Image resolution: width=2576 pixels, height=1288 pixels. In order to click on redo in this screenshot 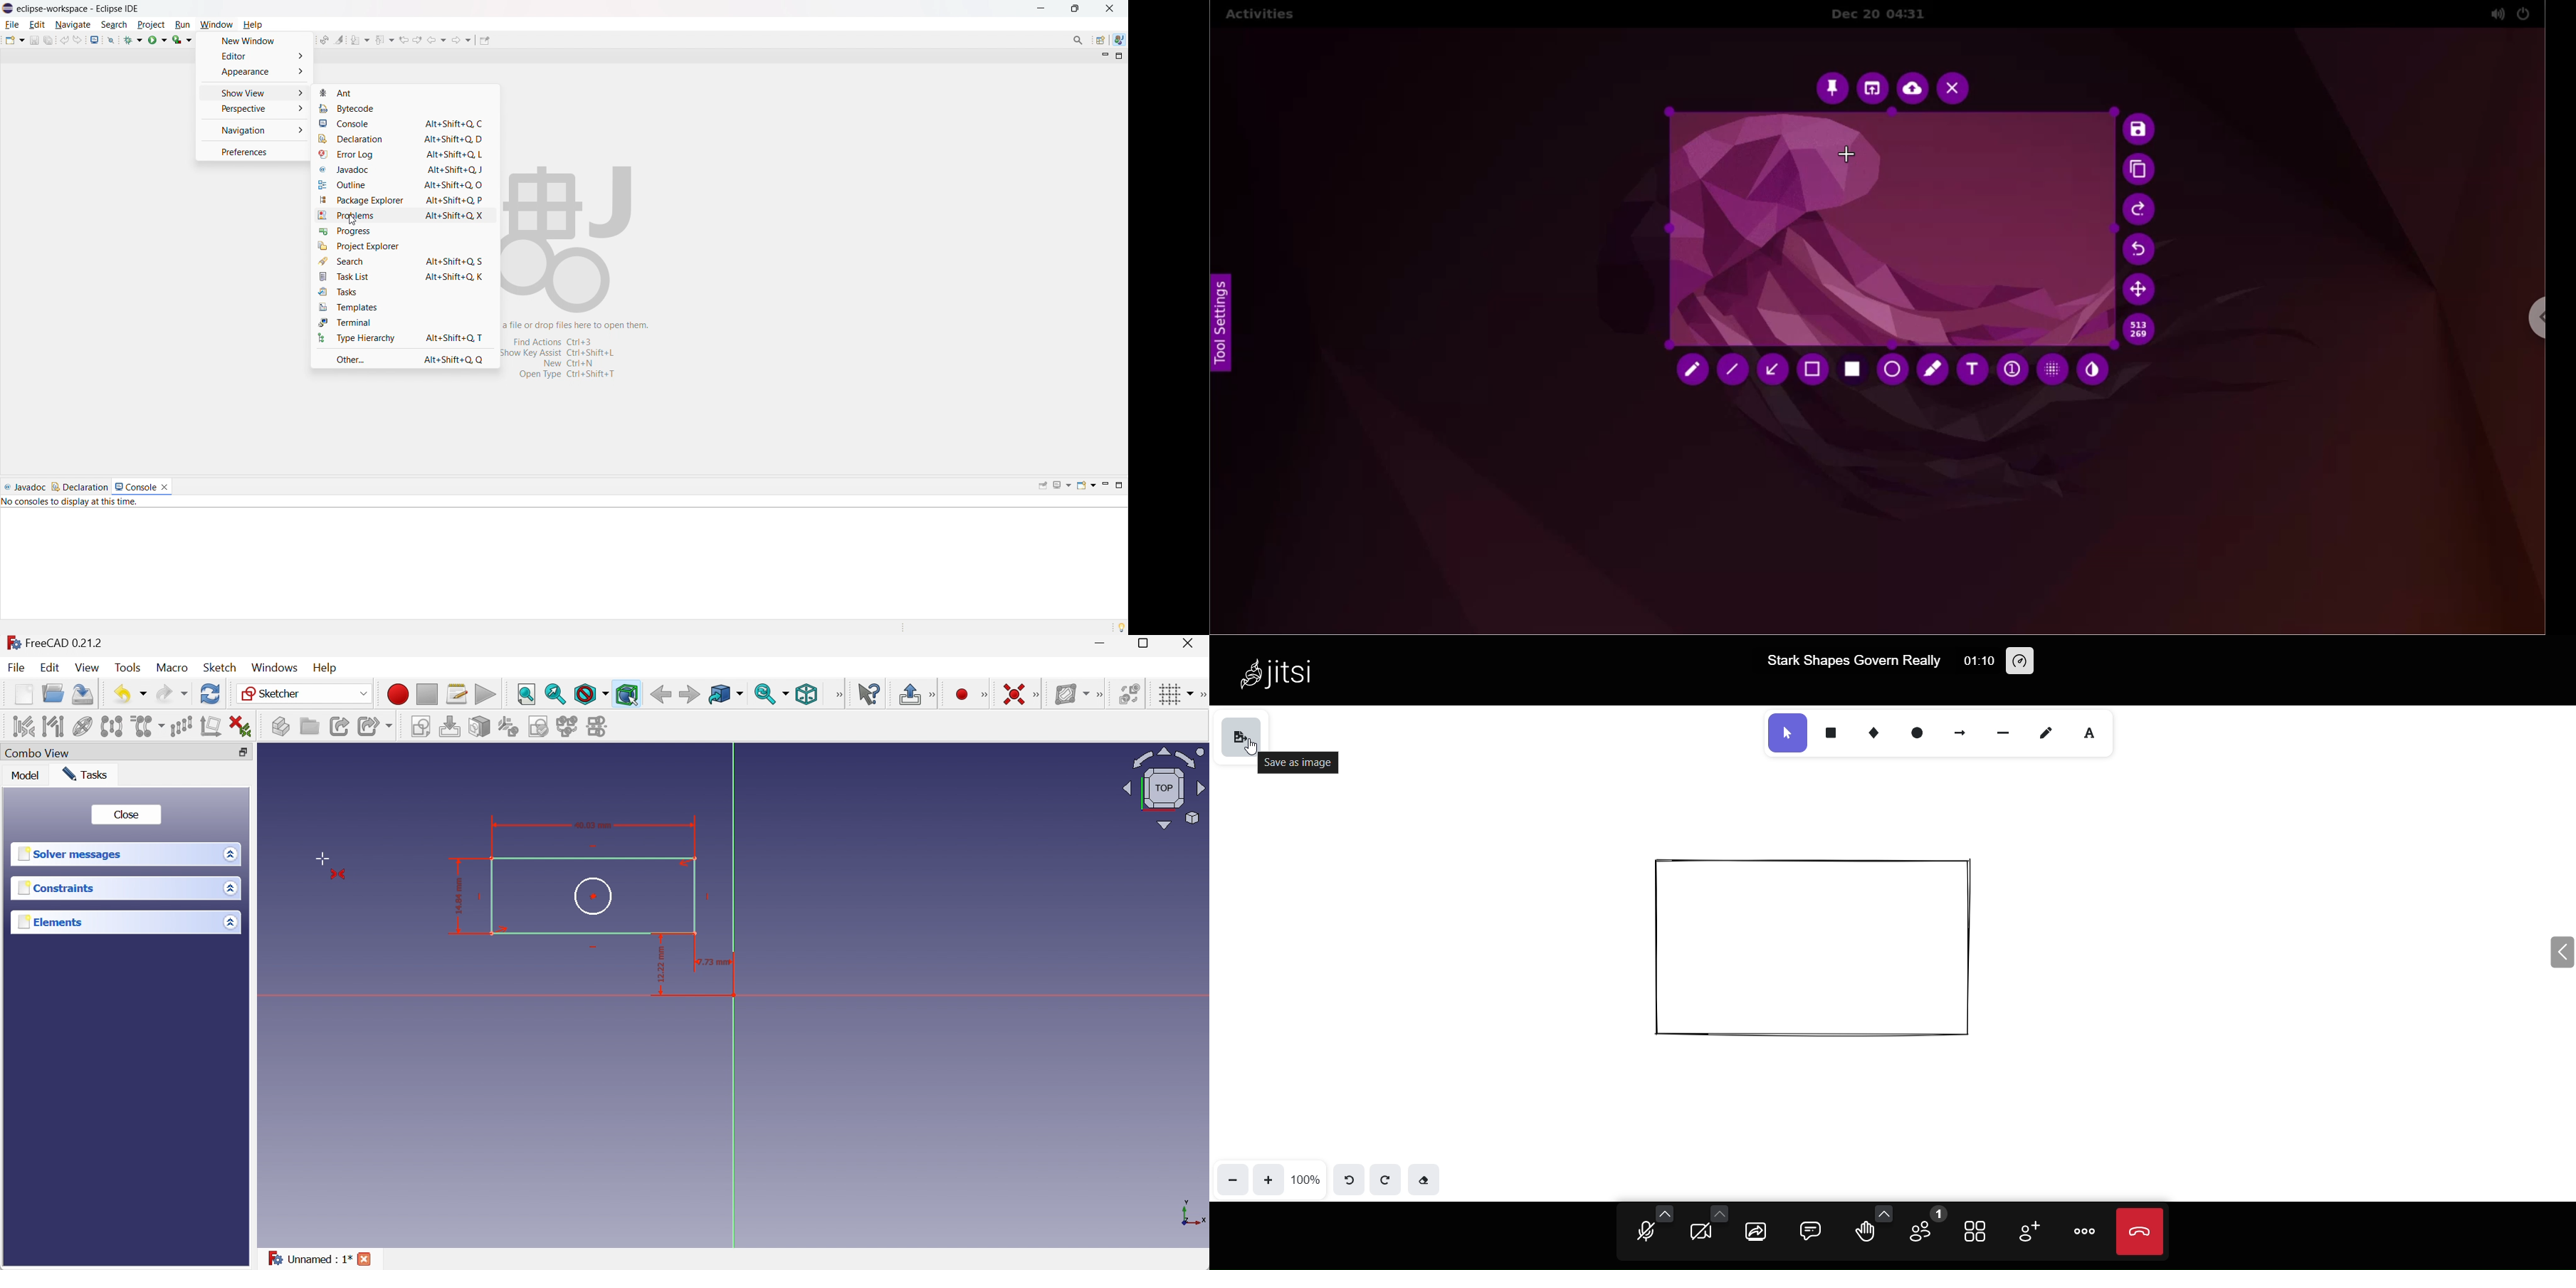, I will do `click(1387, 1181)`.